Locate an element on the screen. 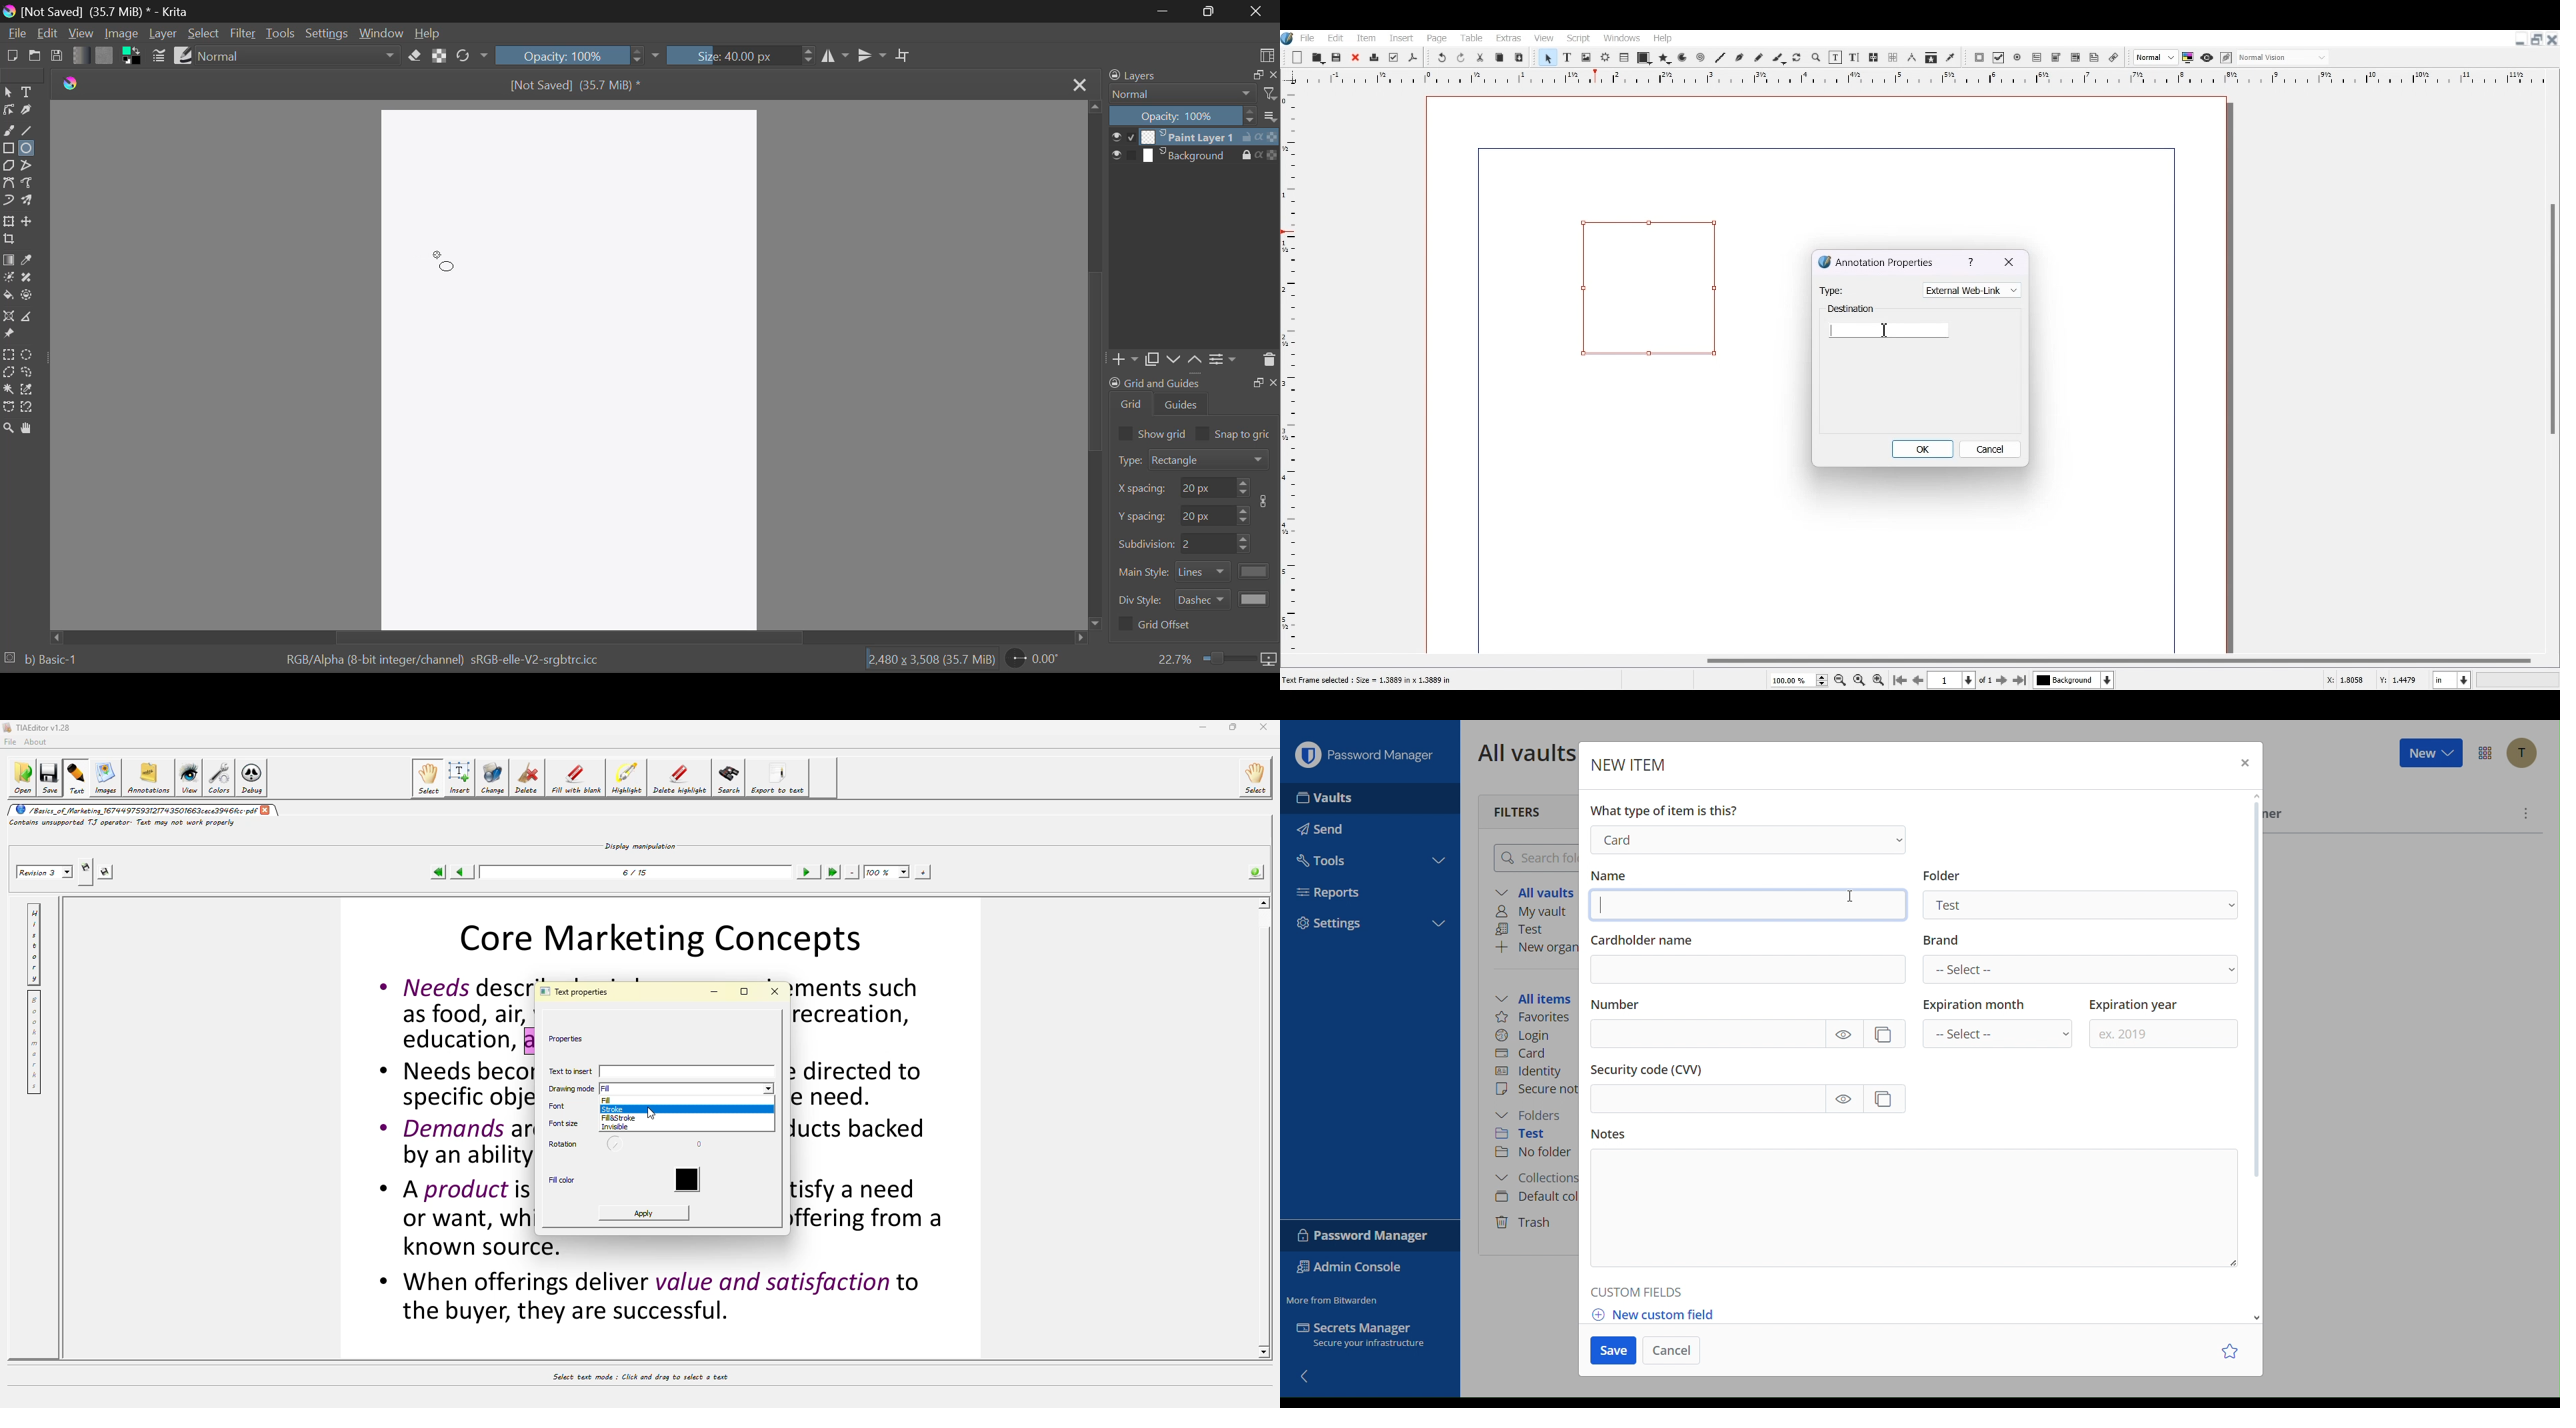 The width and height of the screenshot is (2576, 1428).  is located at coordinates (1945, 876).